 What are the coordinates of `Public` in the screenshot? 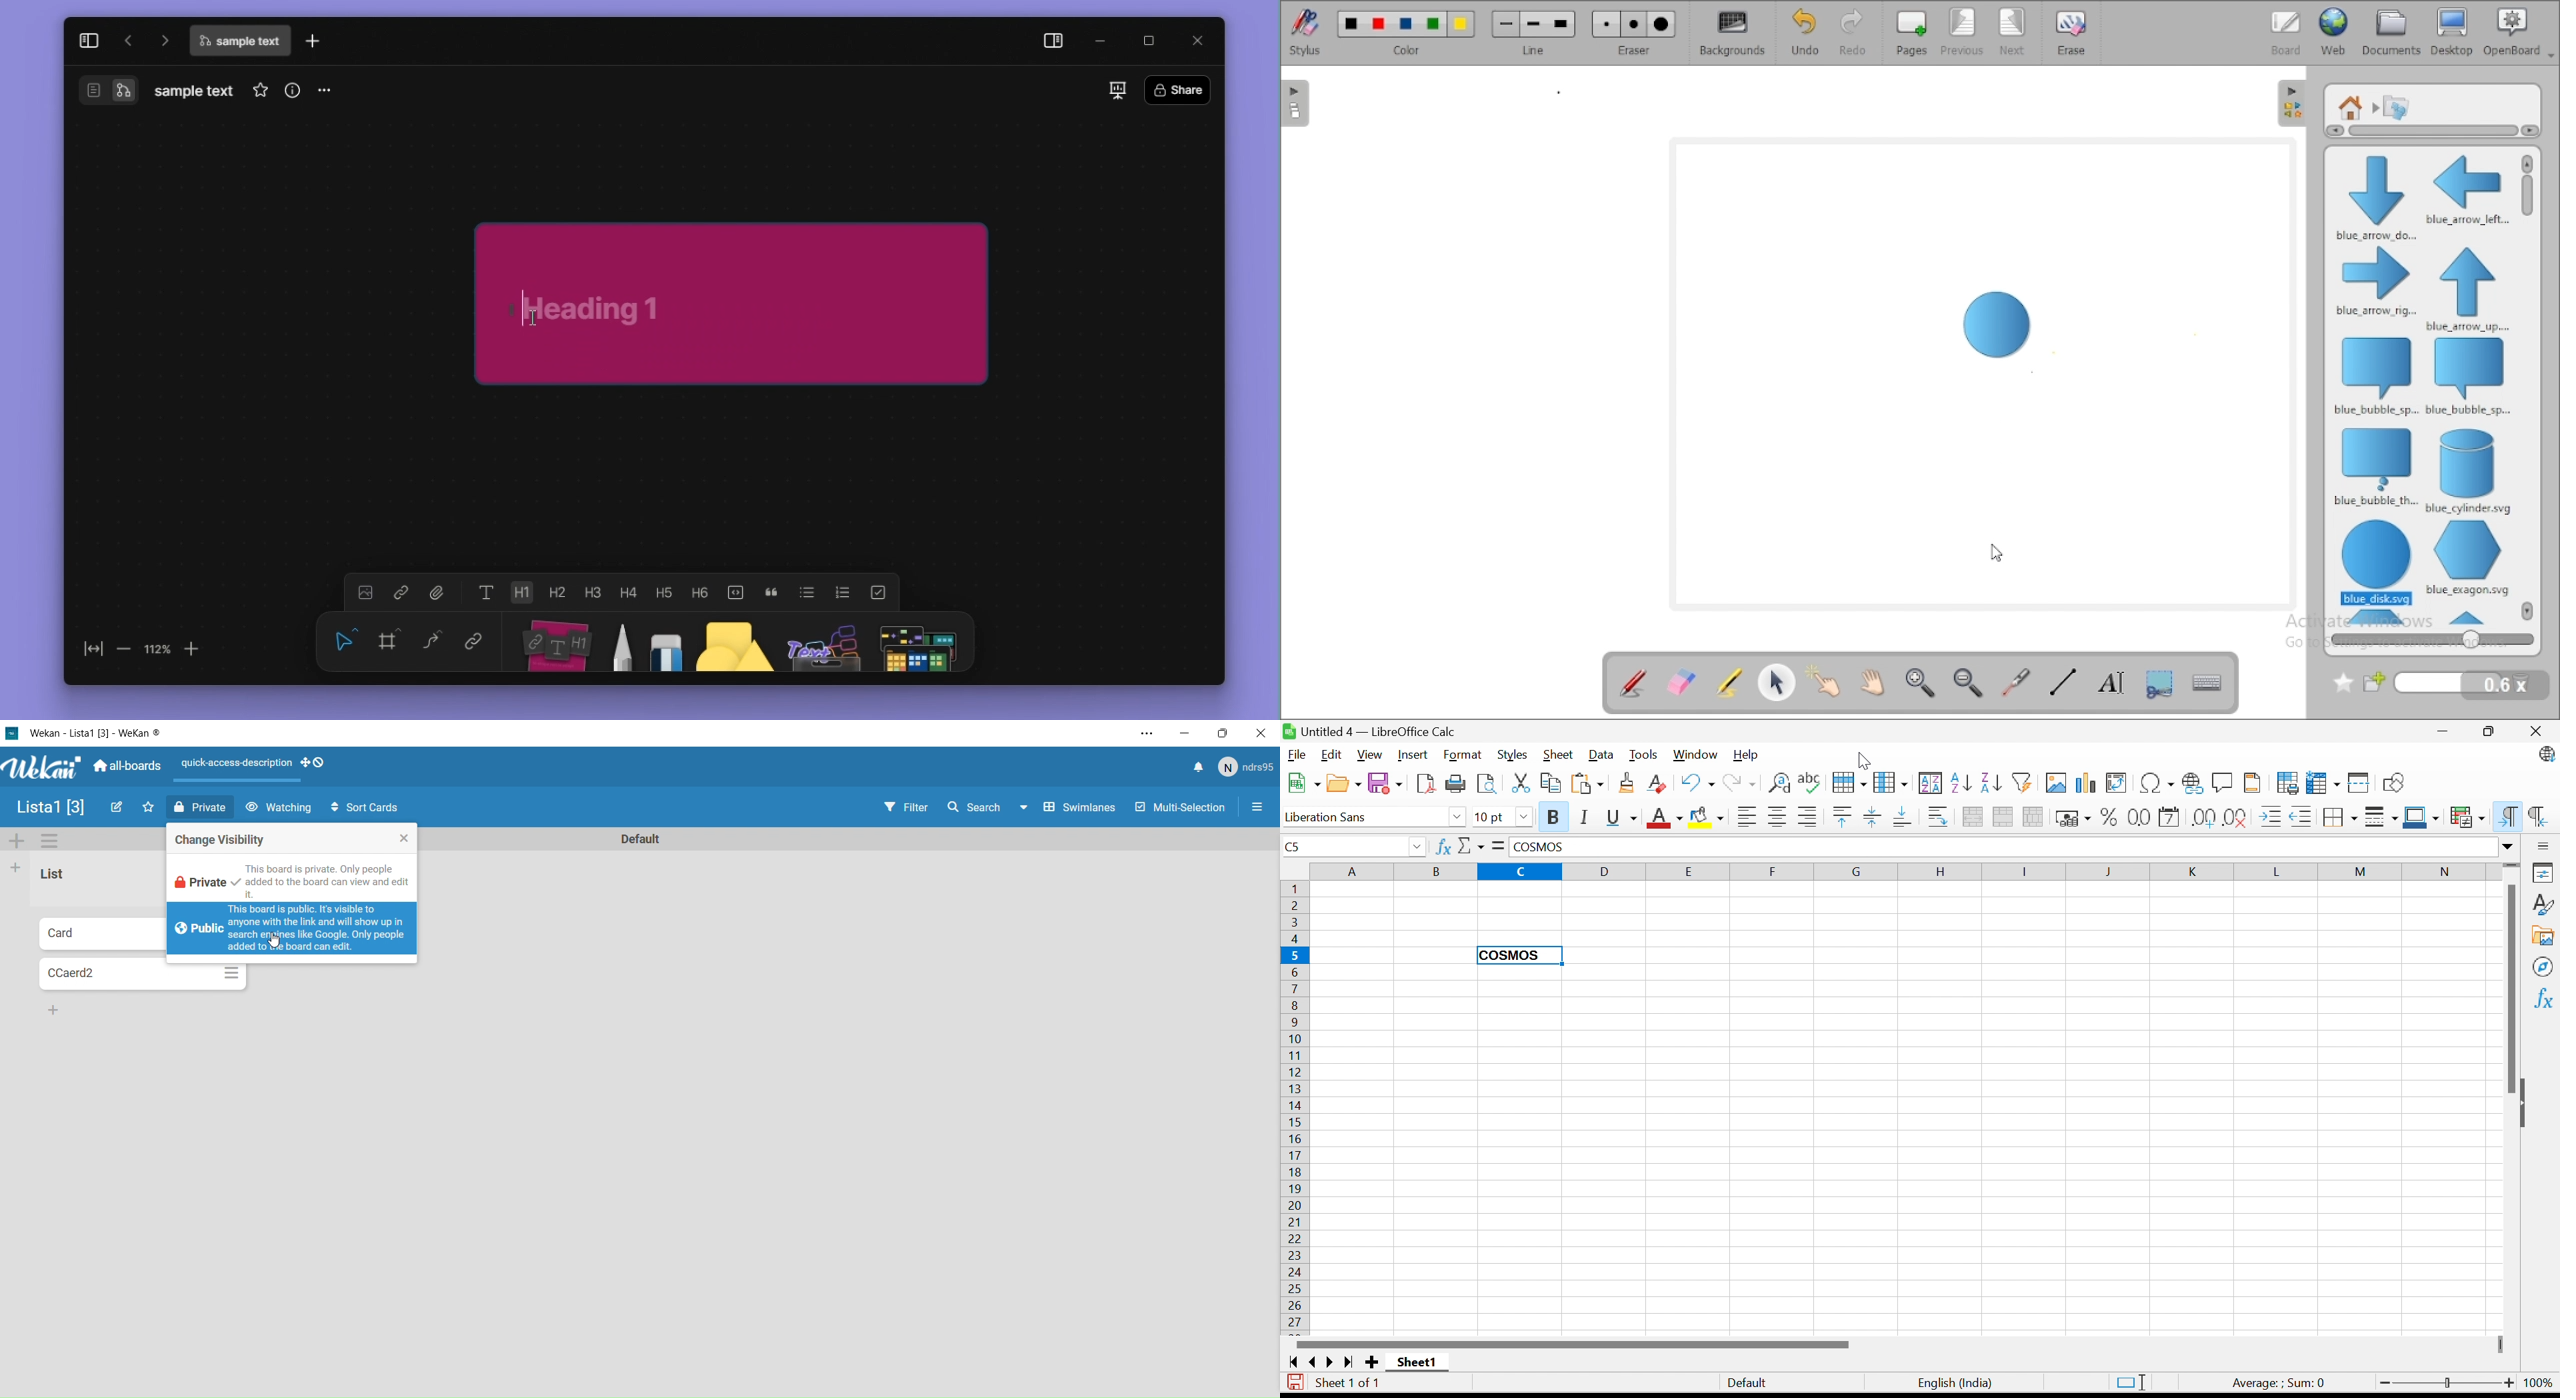 It's located at (294, 929).